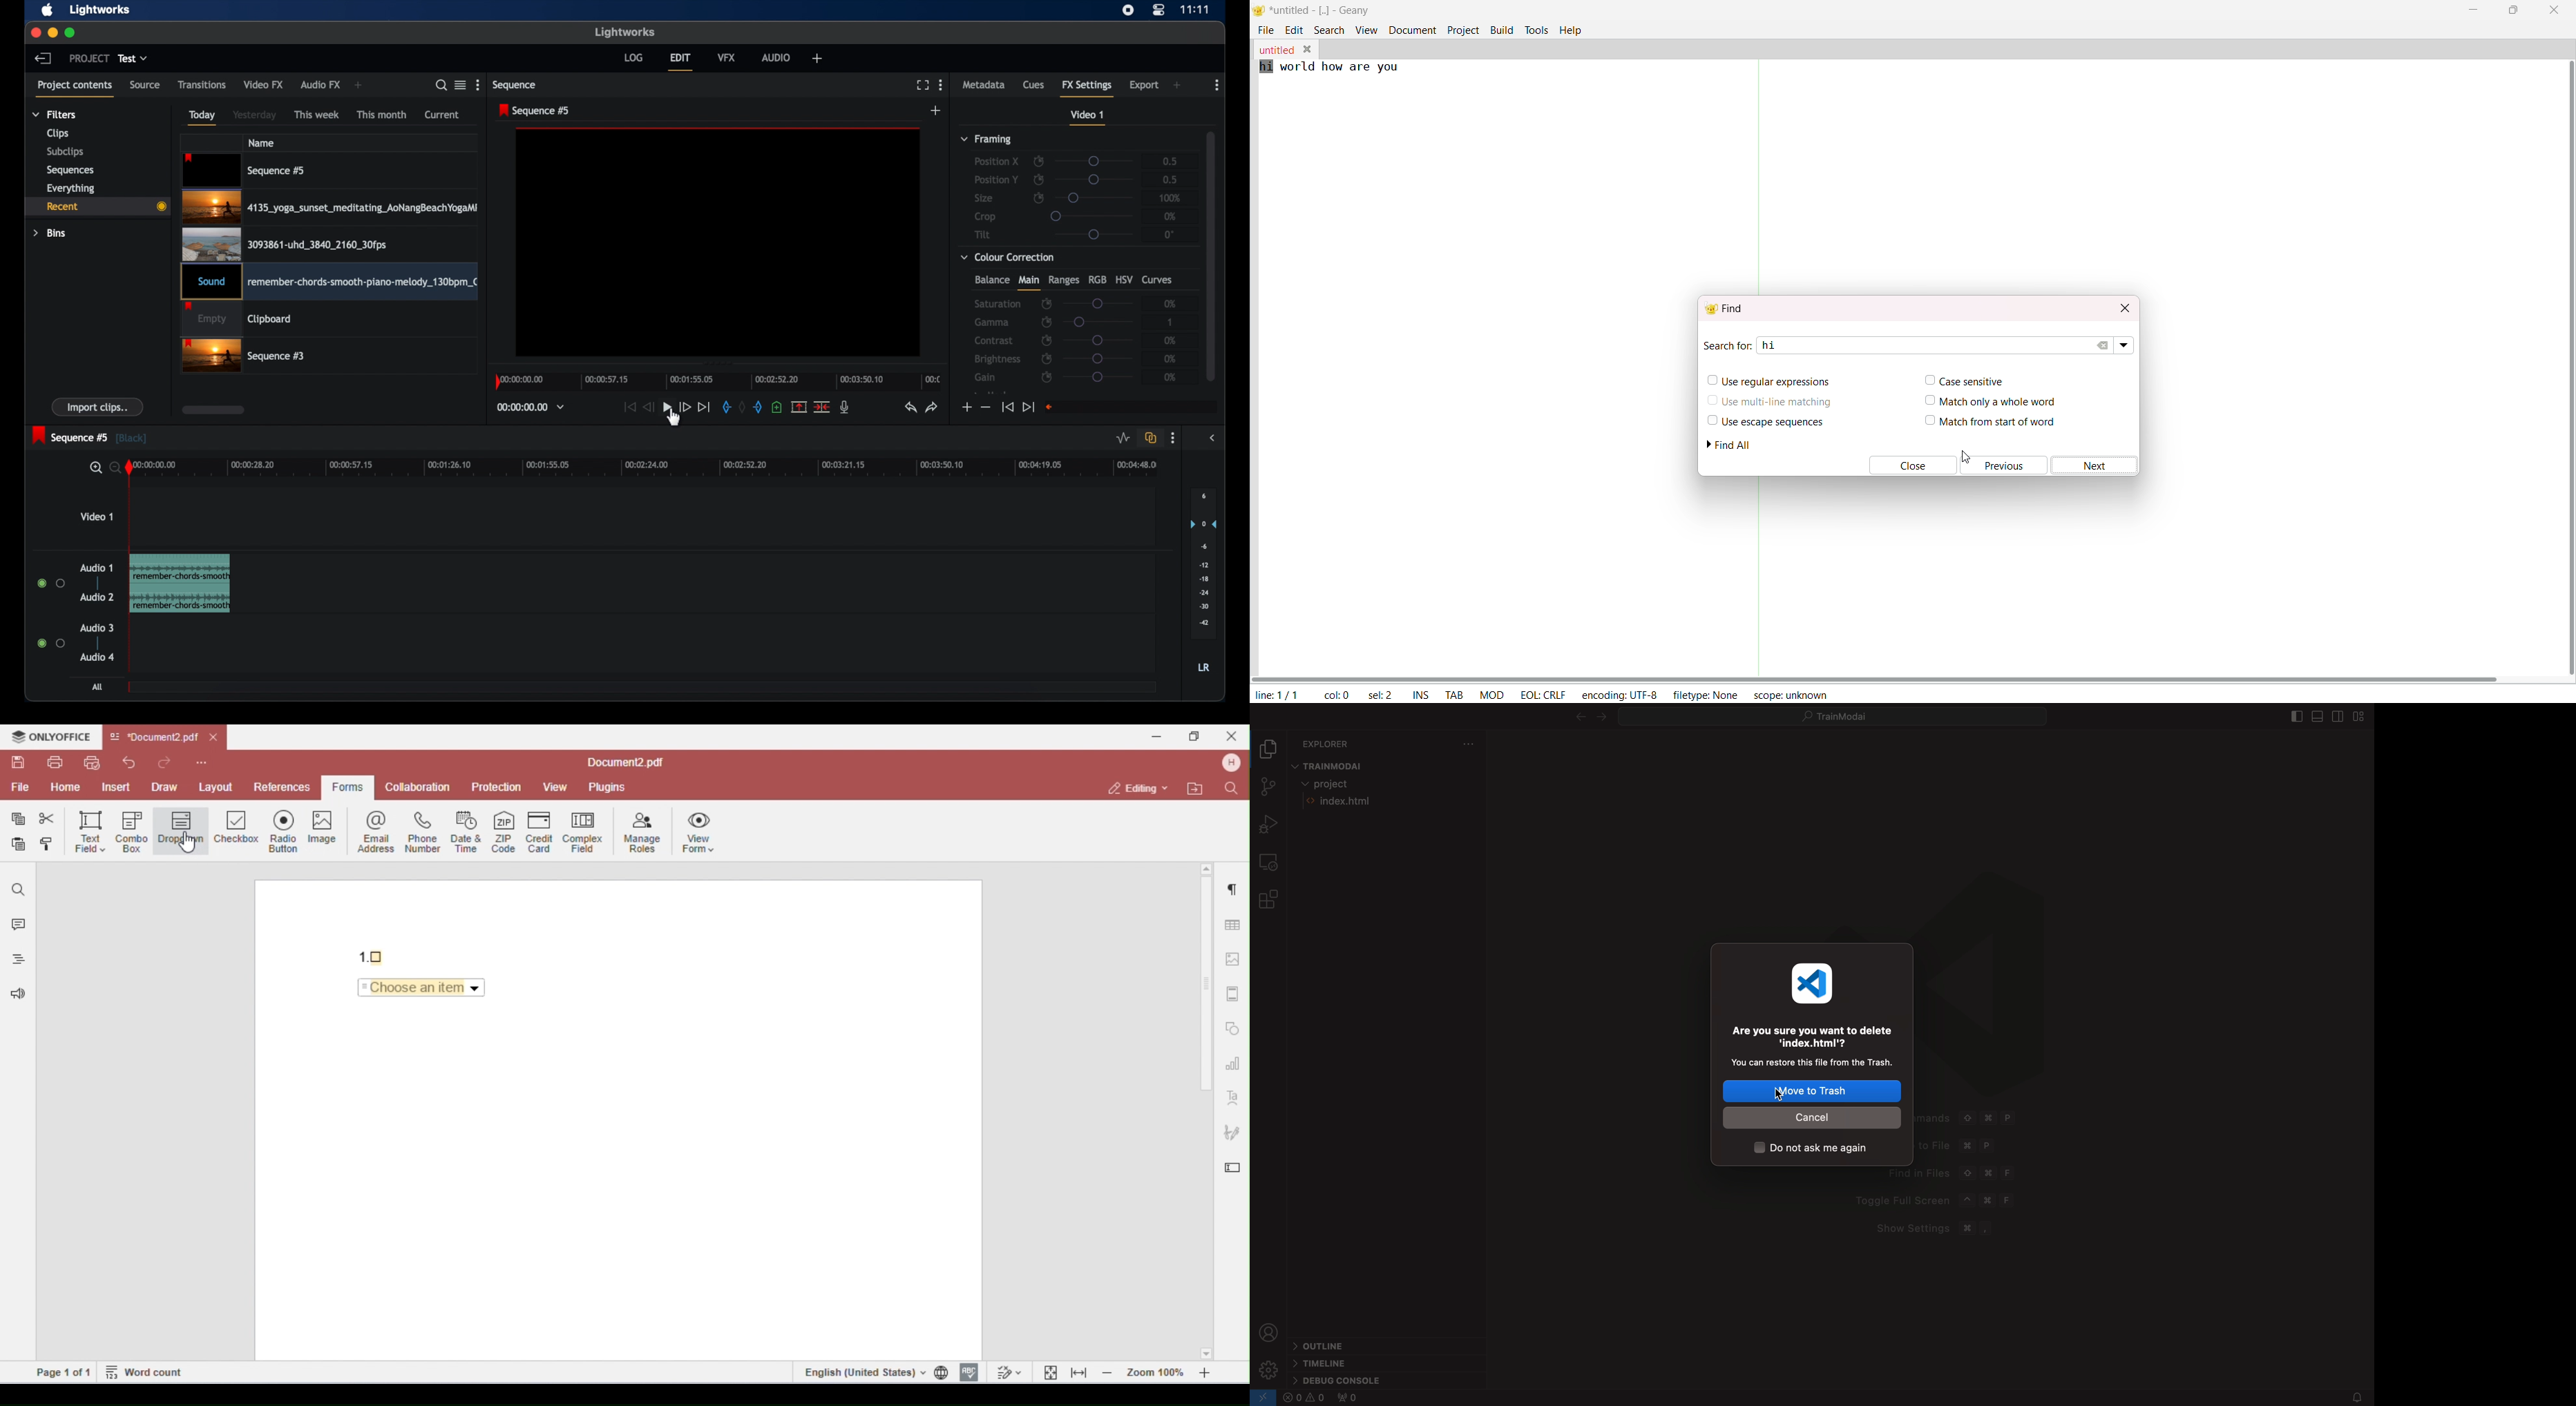 The image size is (2576, 1428). I want to click on cues, so click(1034, 84).